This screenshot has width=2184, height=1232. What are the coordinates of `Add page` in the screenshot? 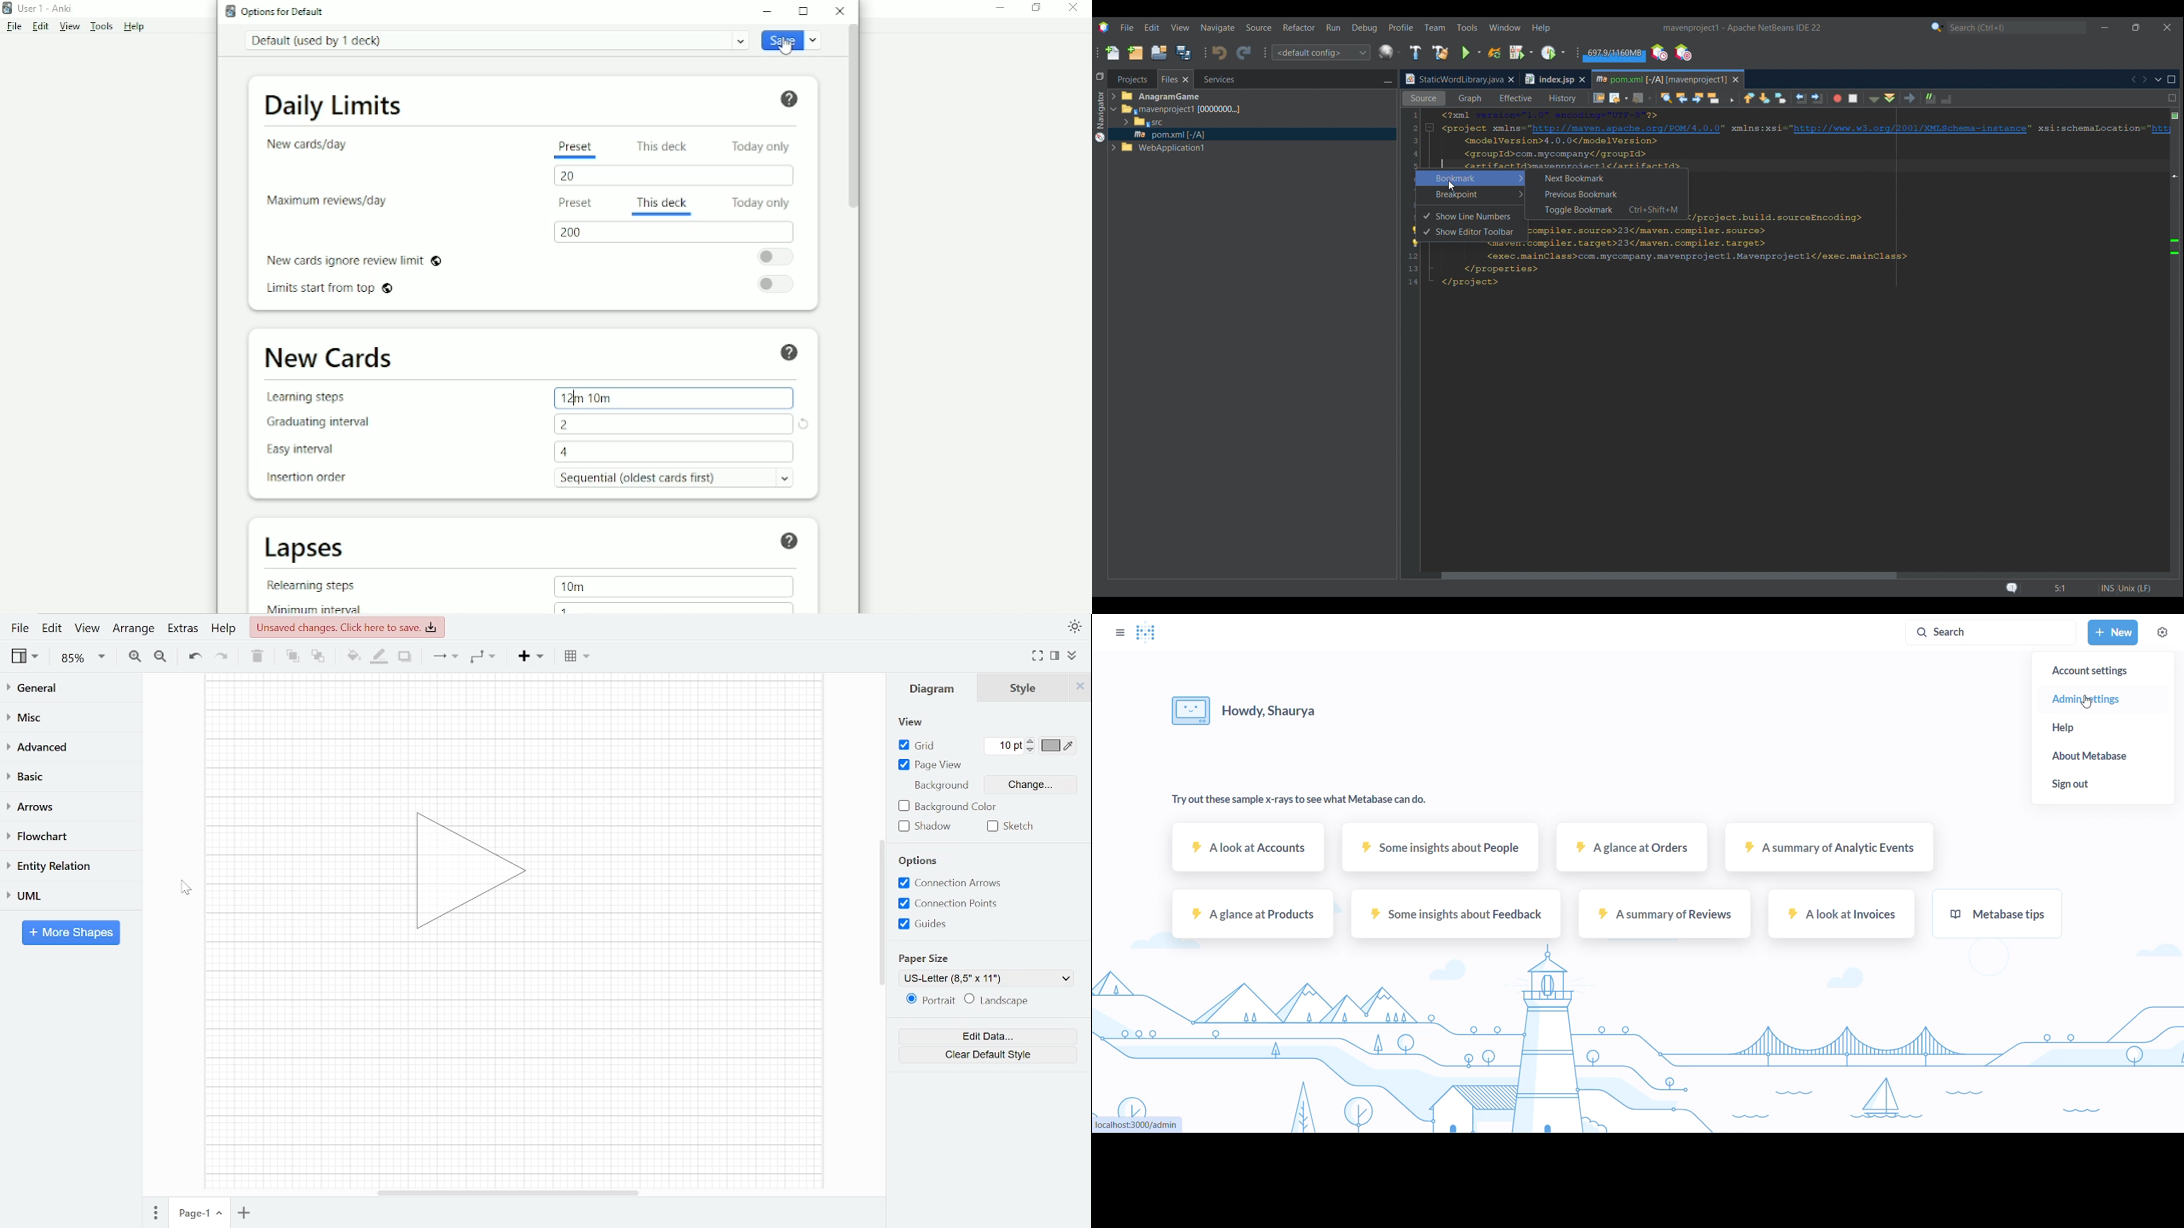 It's located at (247, 1214).